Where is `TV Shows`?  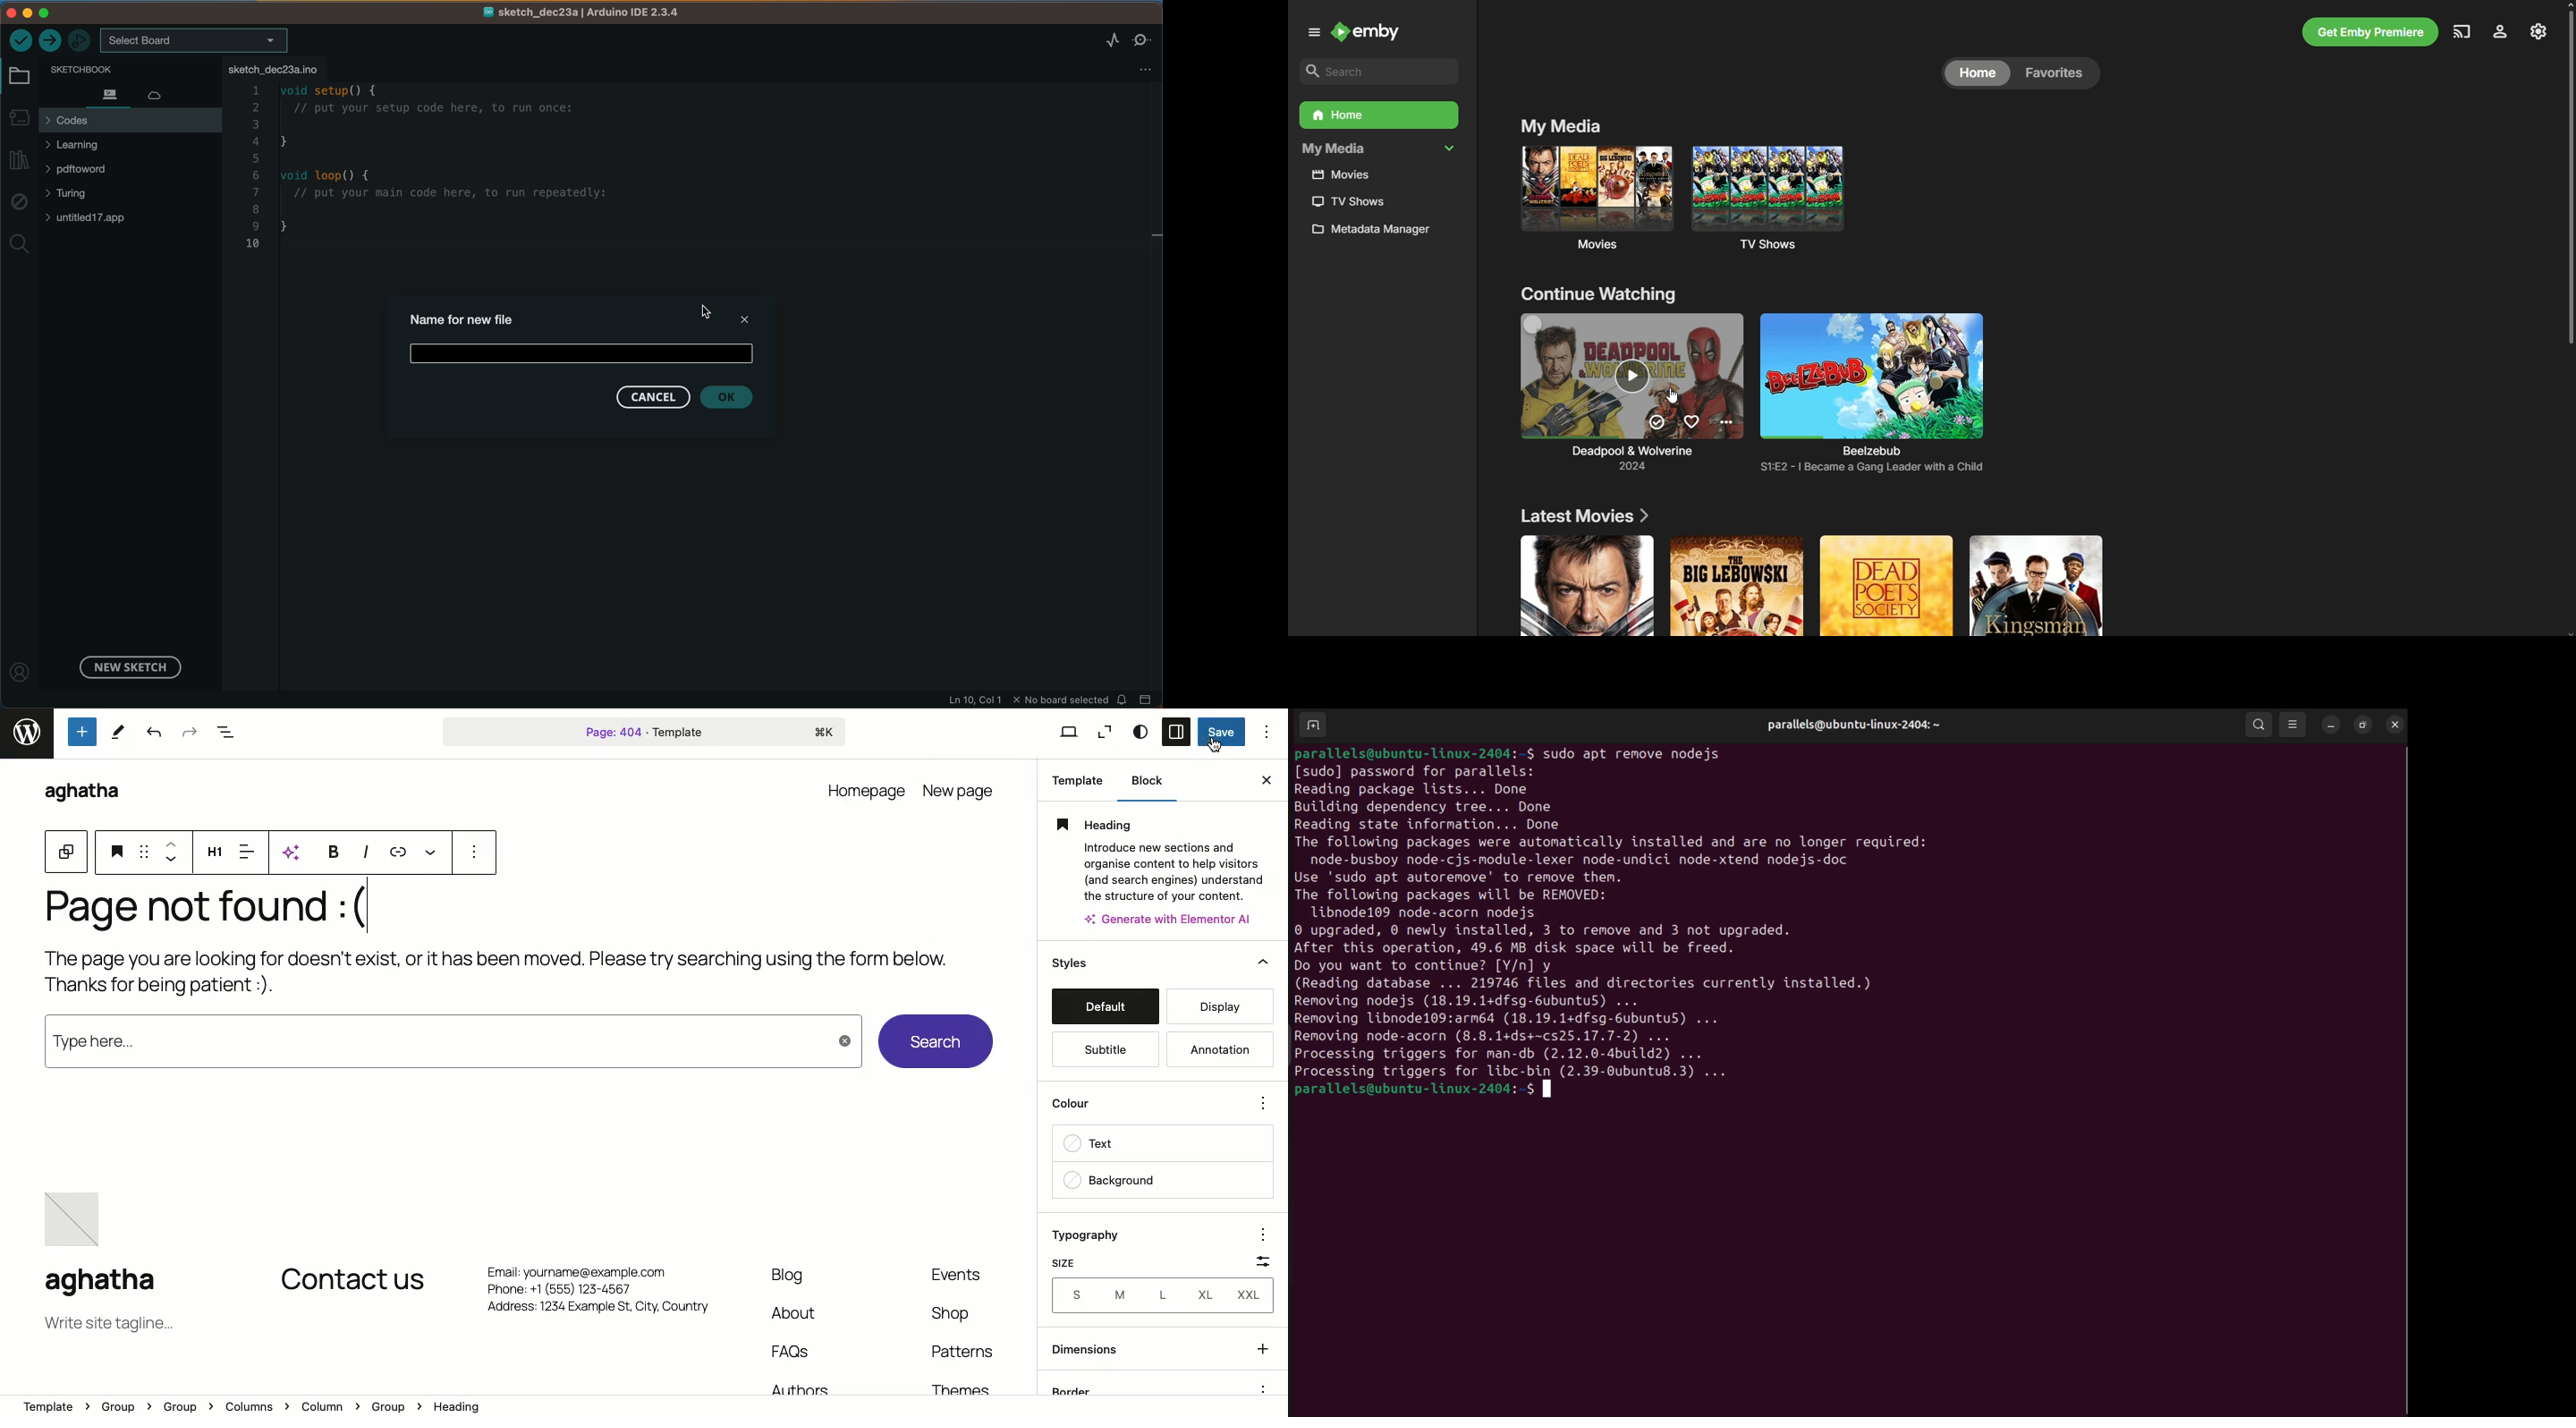
TV Shows is located at coordinates (1346, 201).